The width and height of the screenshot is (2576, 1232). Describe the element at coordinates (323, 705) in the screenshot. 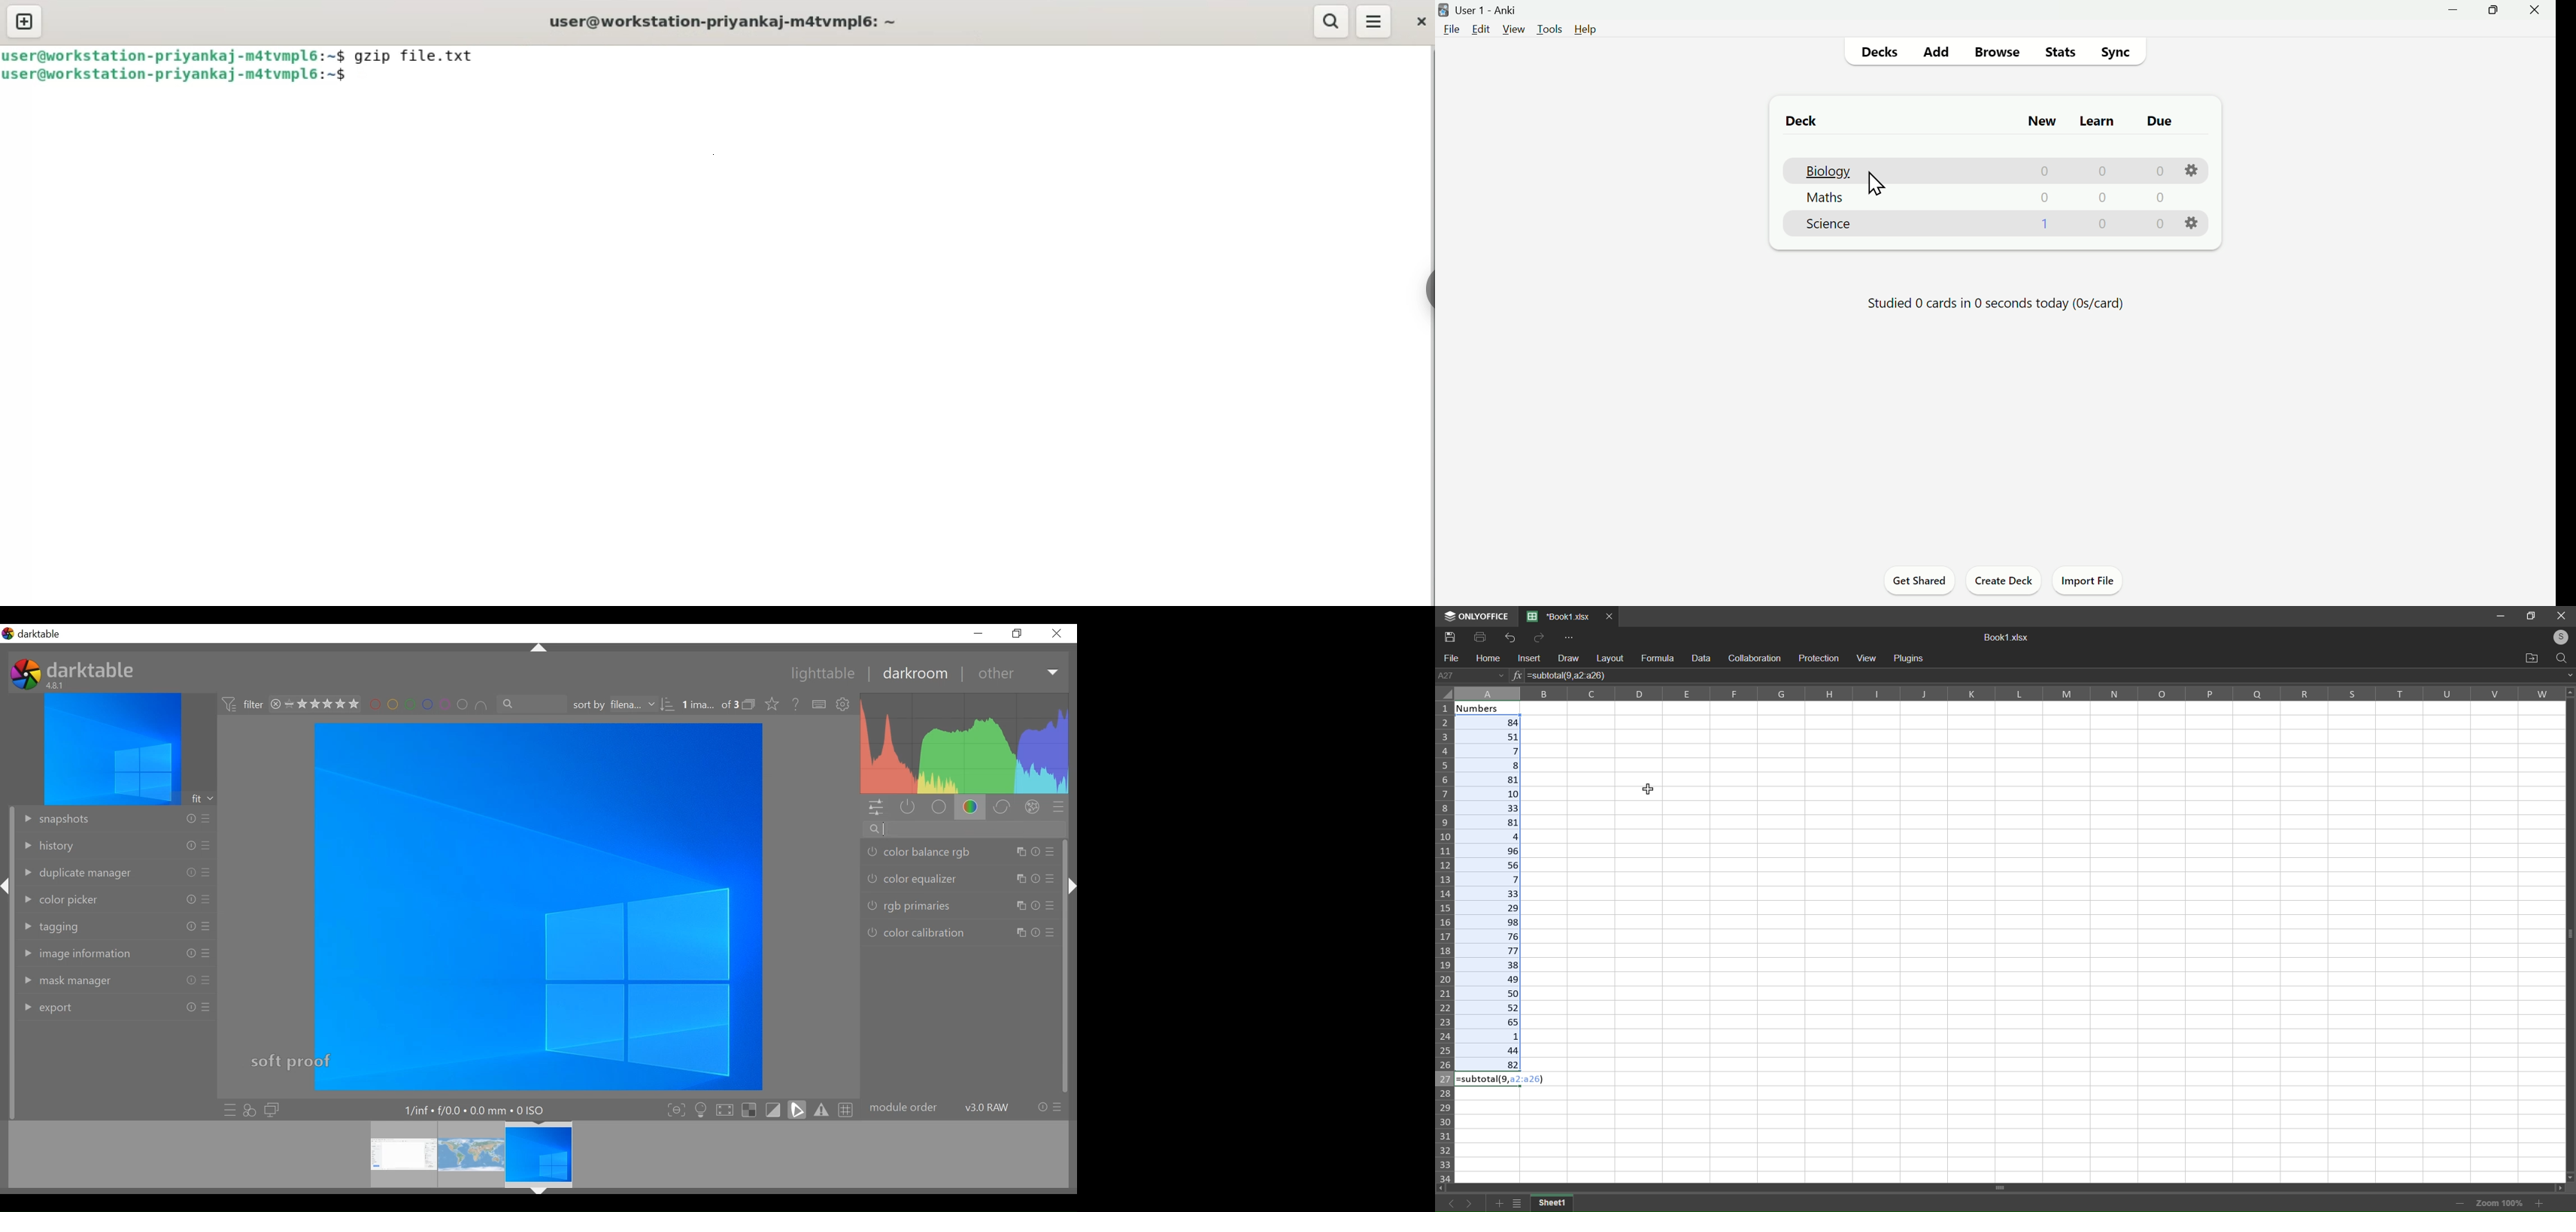

I see `range rating` at that location.